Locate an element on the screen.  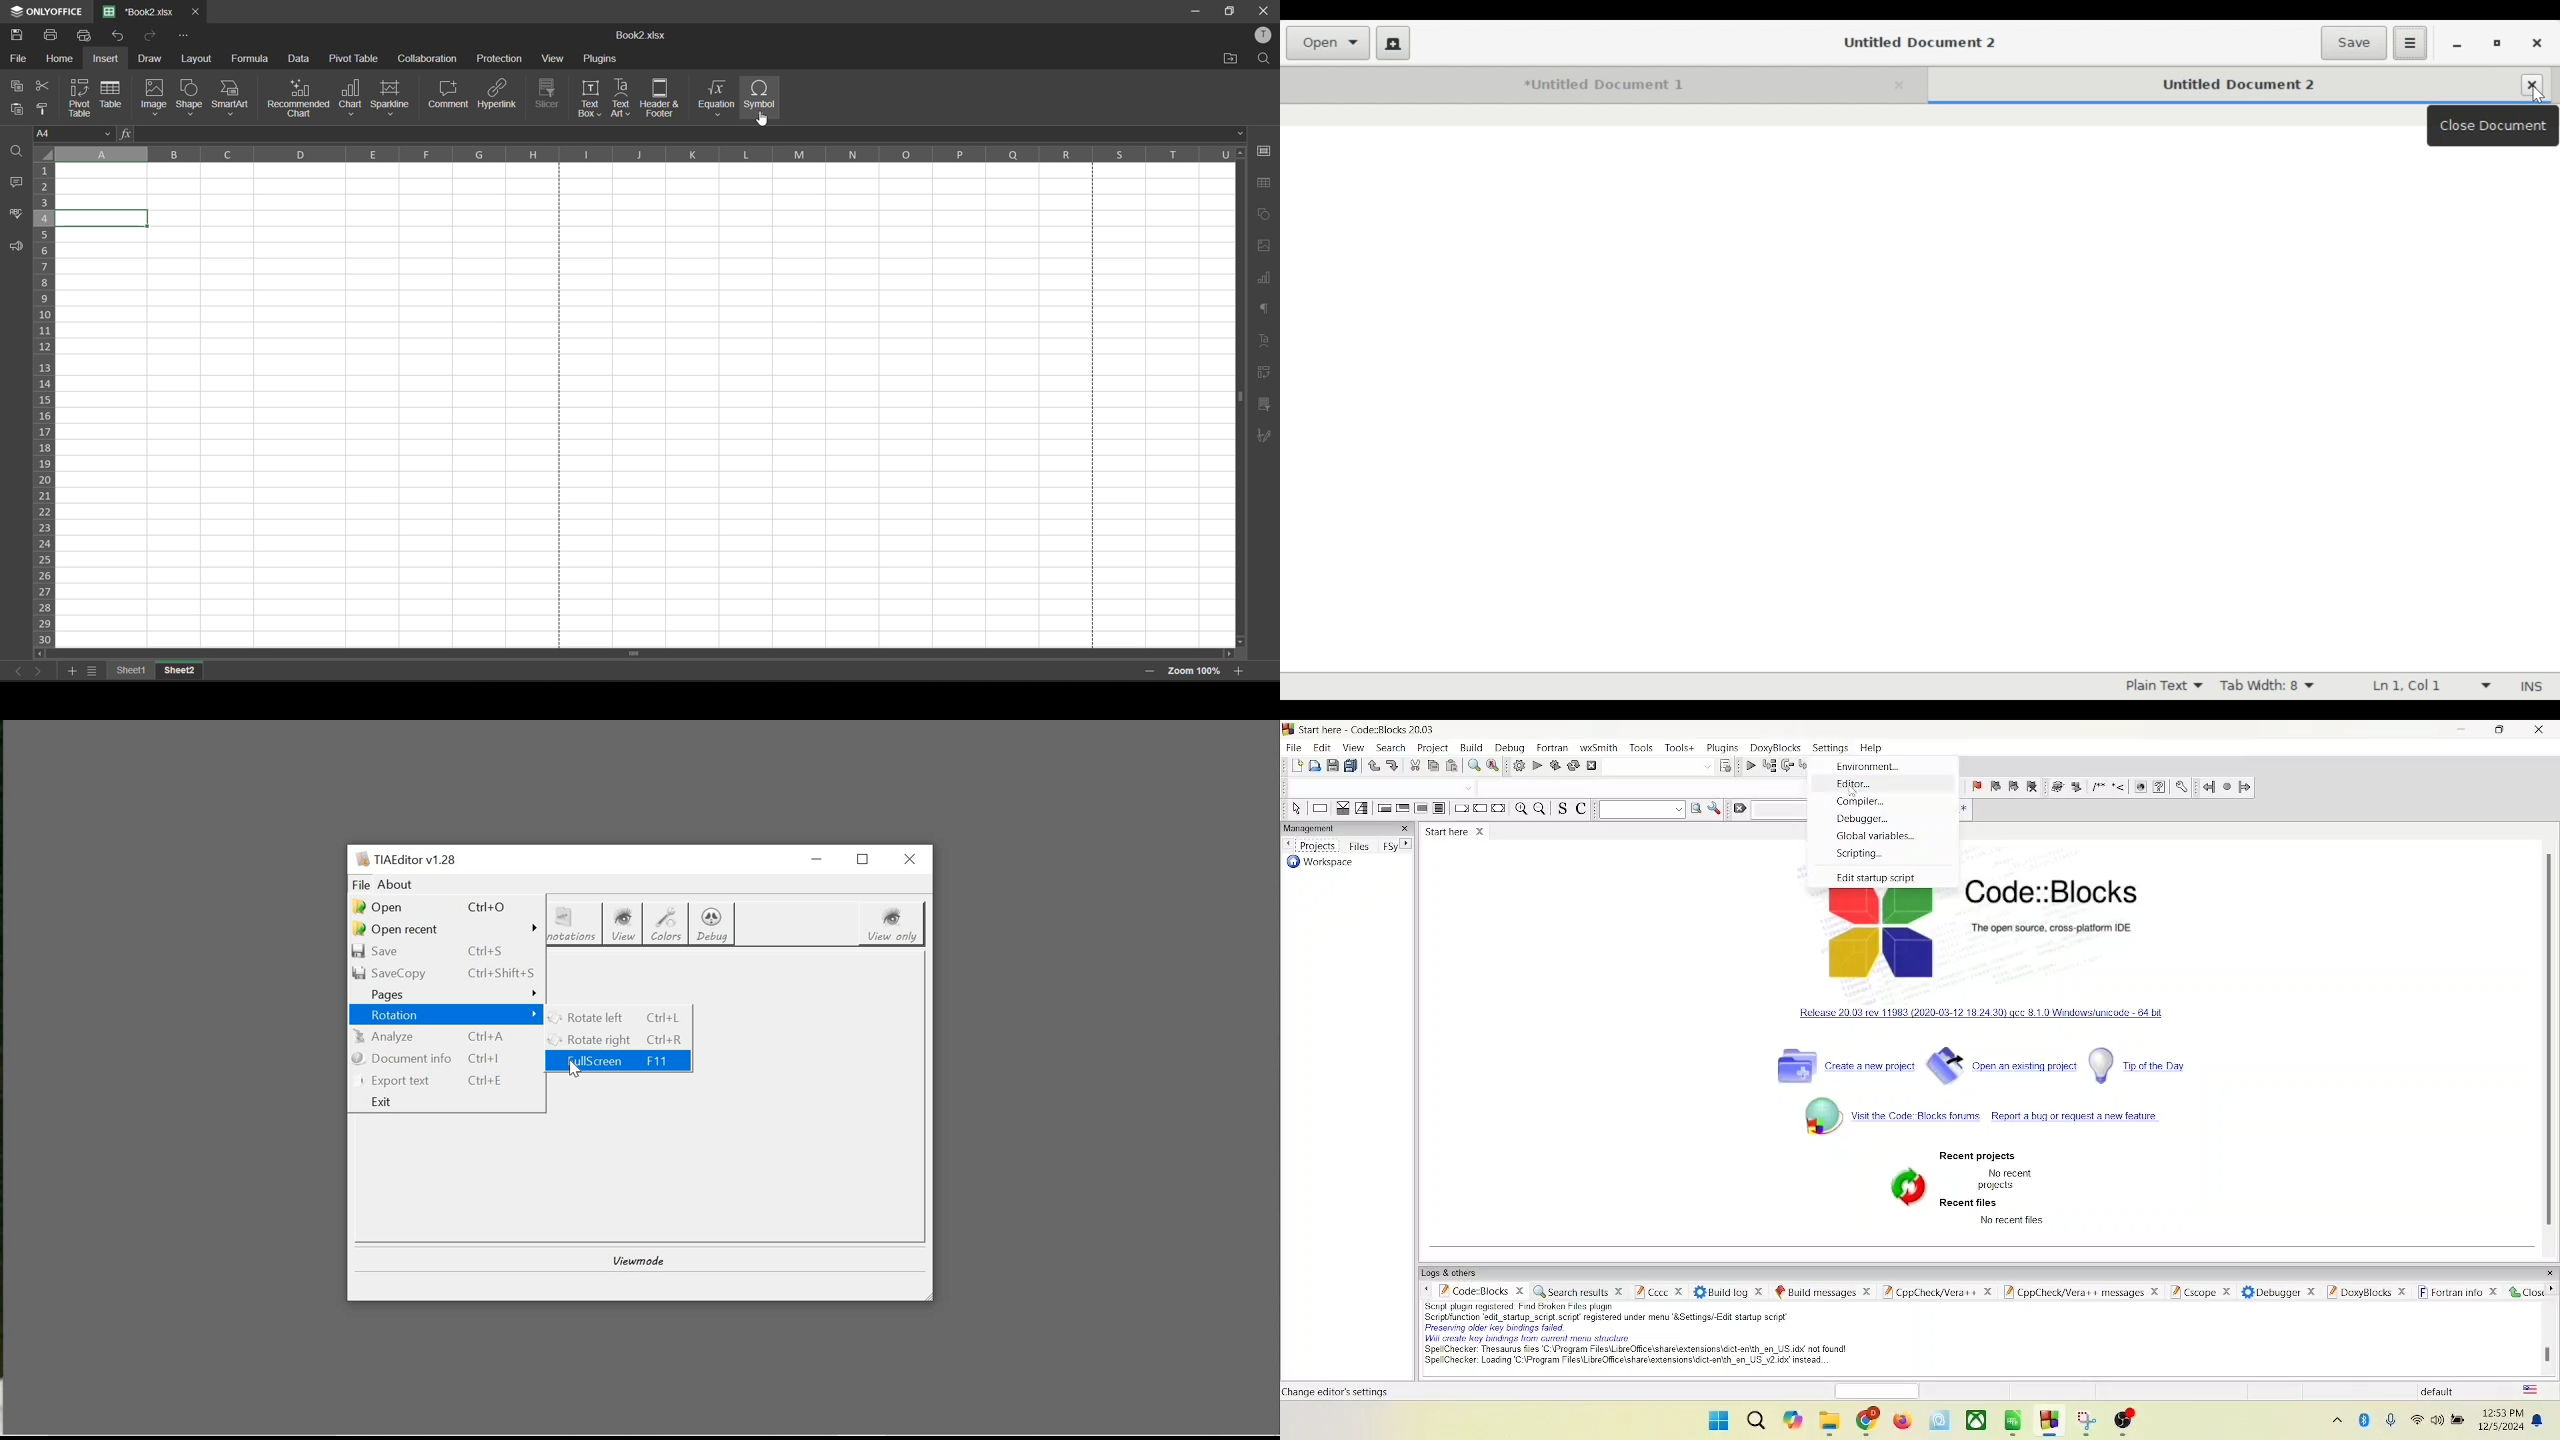
Untitled Document Tab is located at coordinates (2221, 85).